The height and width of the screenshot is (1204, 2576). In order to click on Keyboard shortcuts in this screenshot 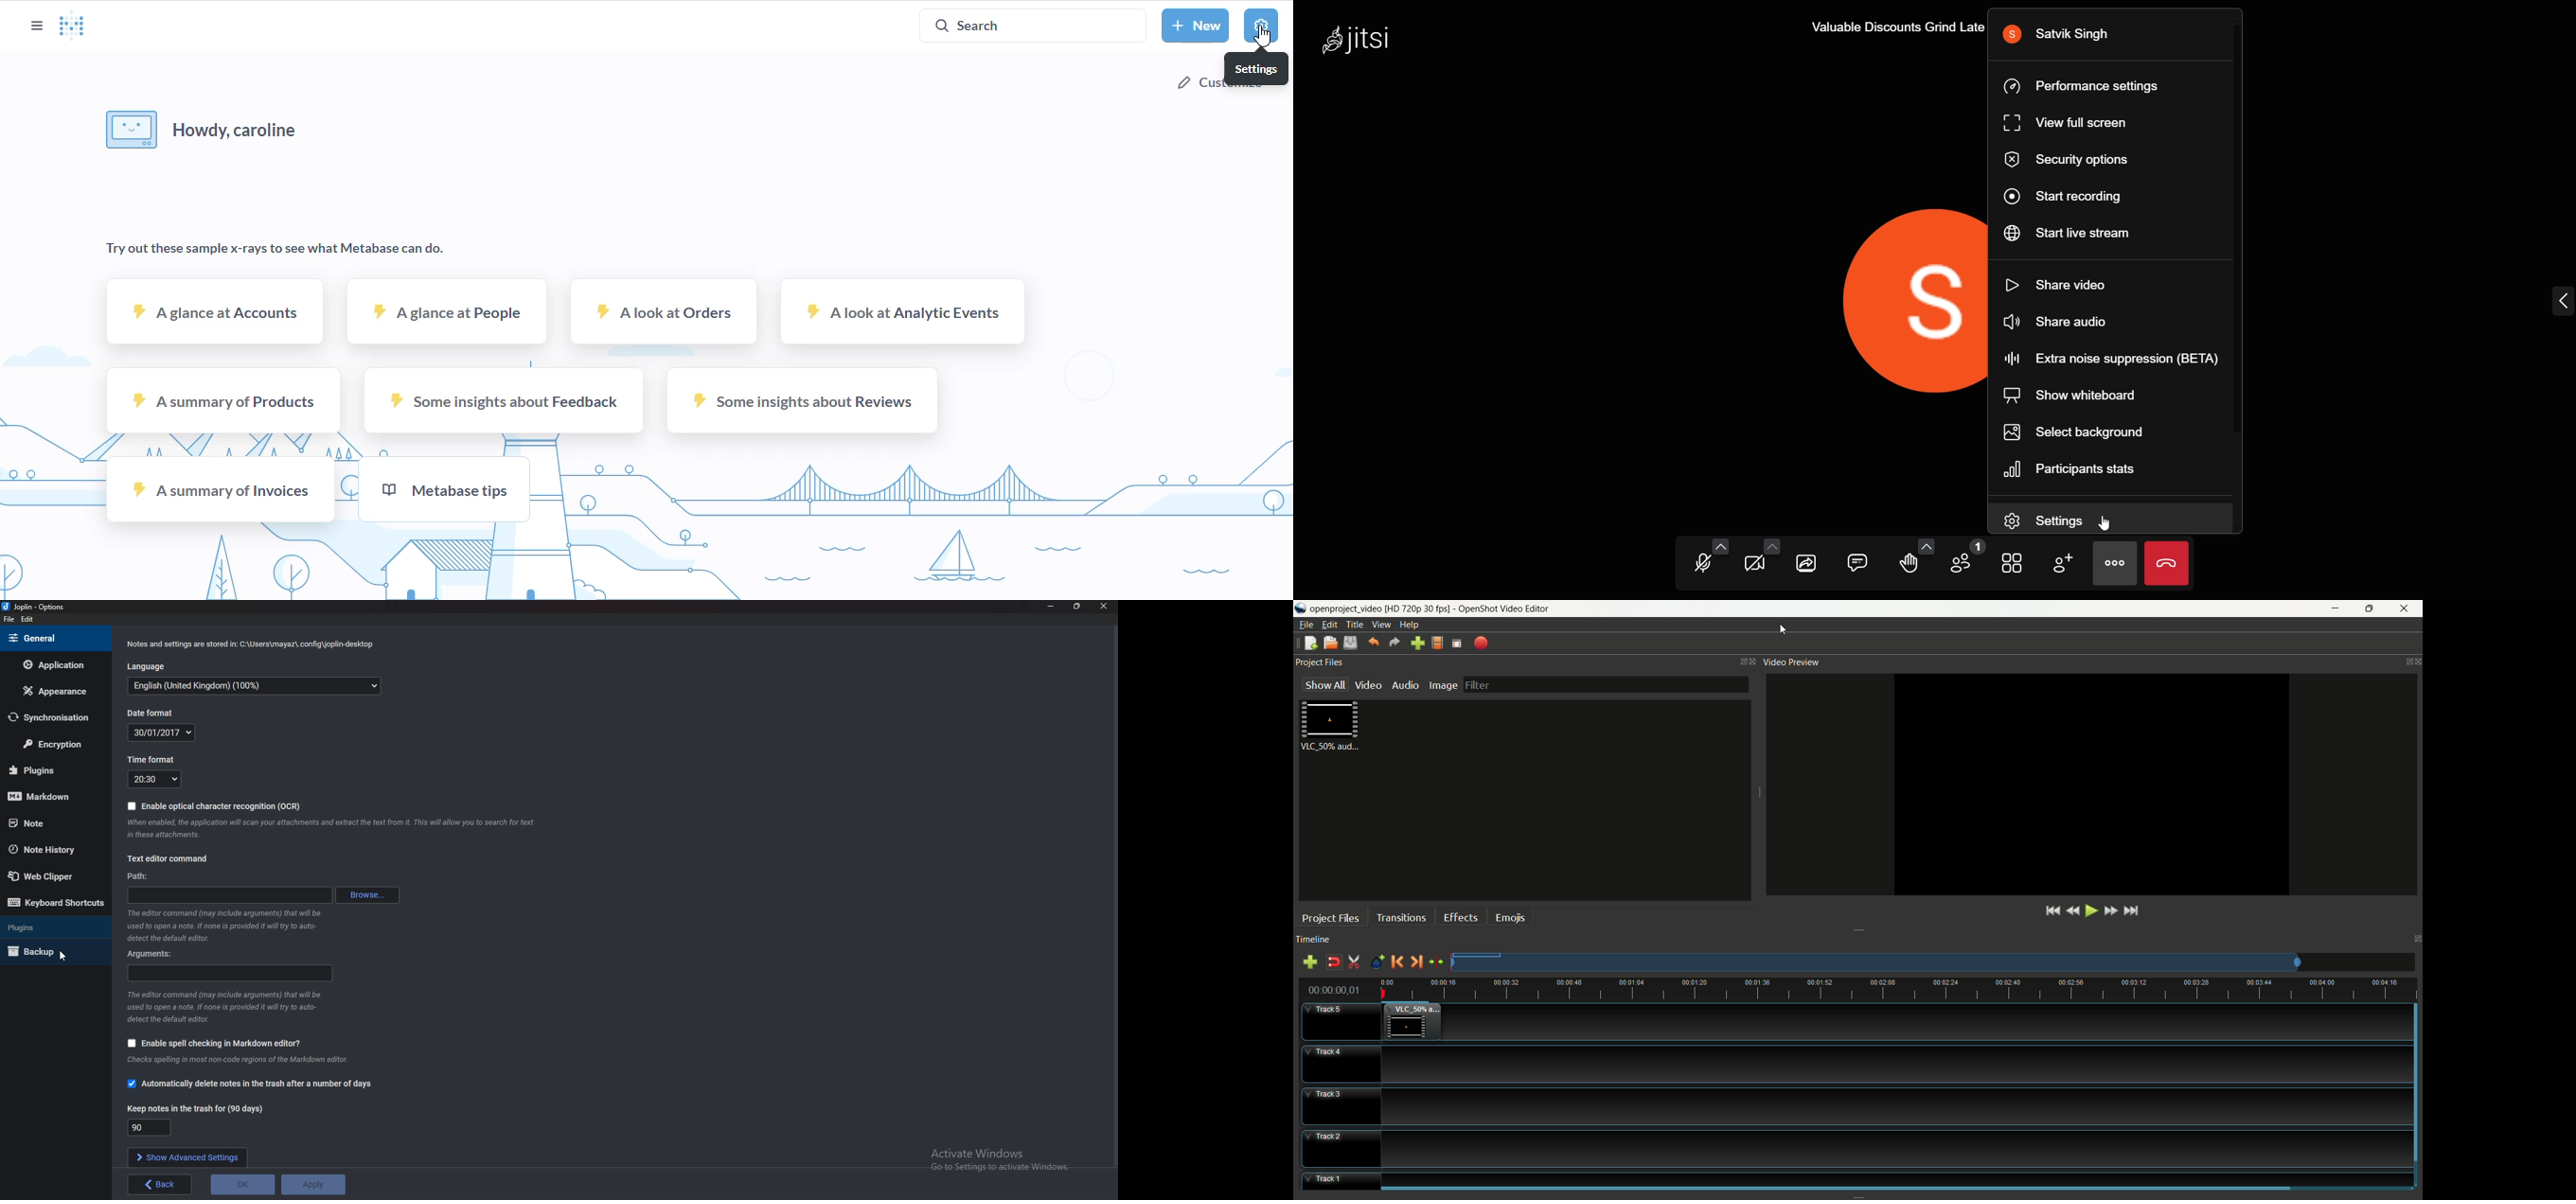, I will do `click(54, 905)`.